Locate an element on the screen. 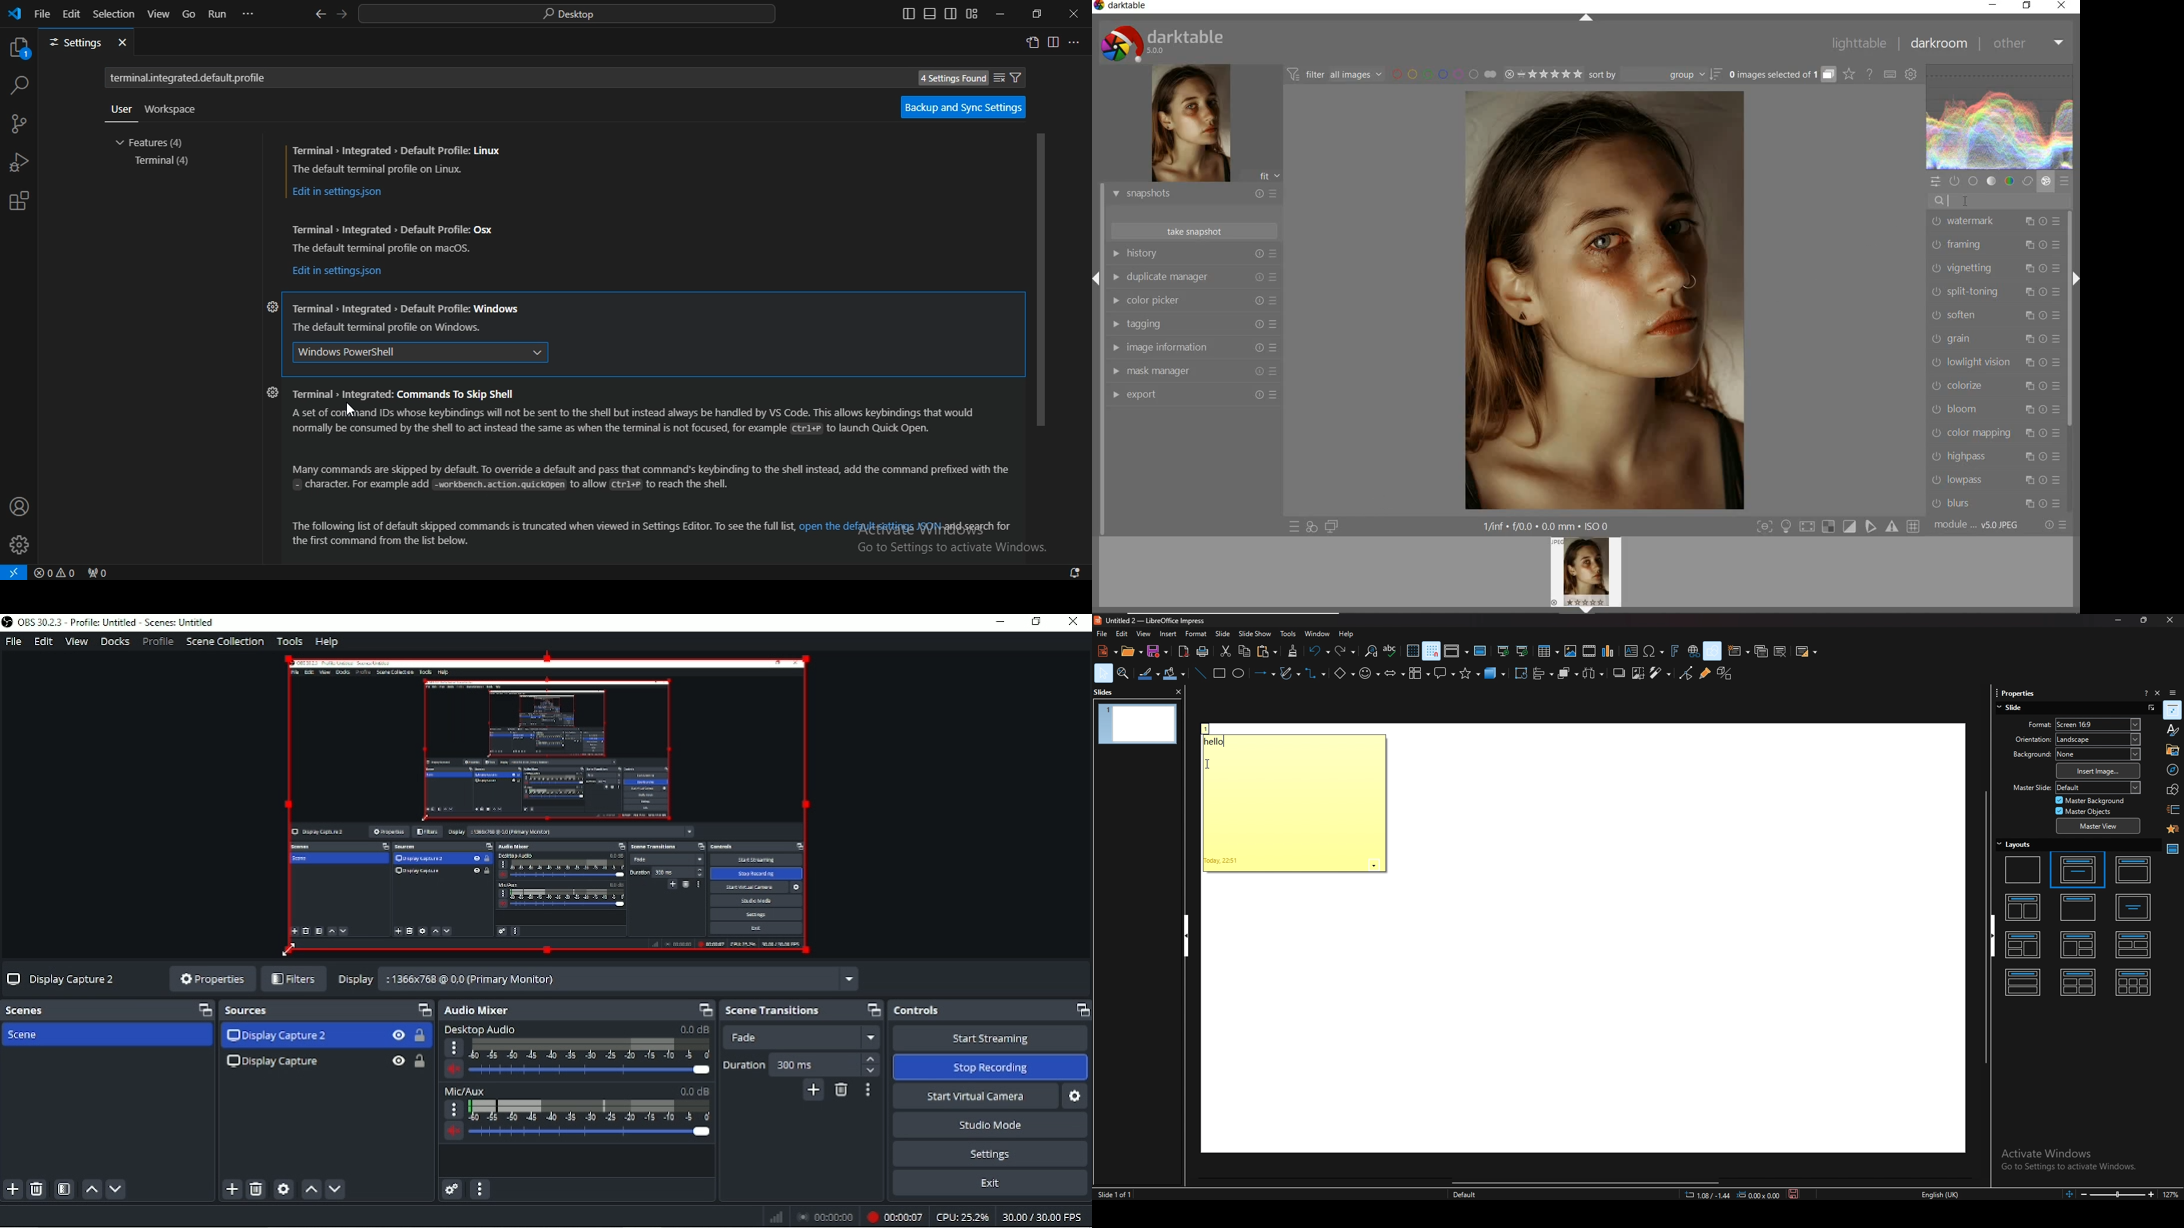 The width and height of the screenshot is (2184, 1232). format is located at coordinates (1197, 633).